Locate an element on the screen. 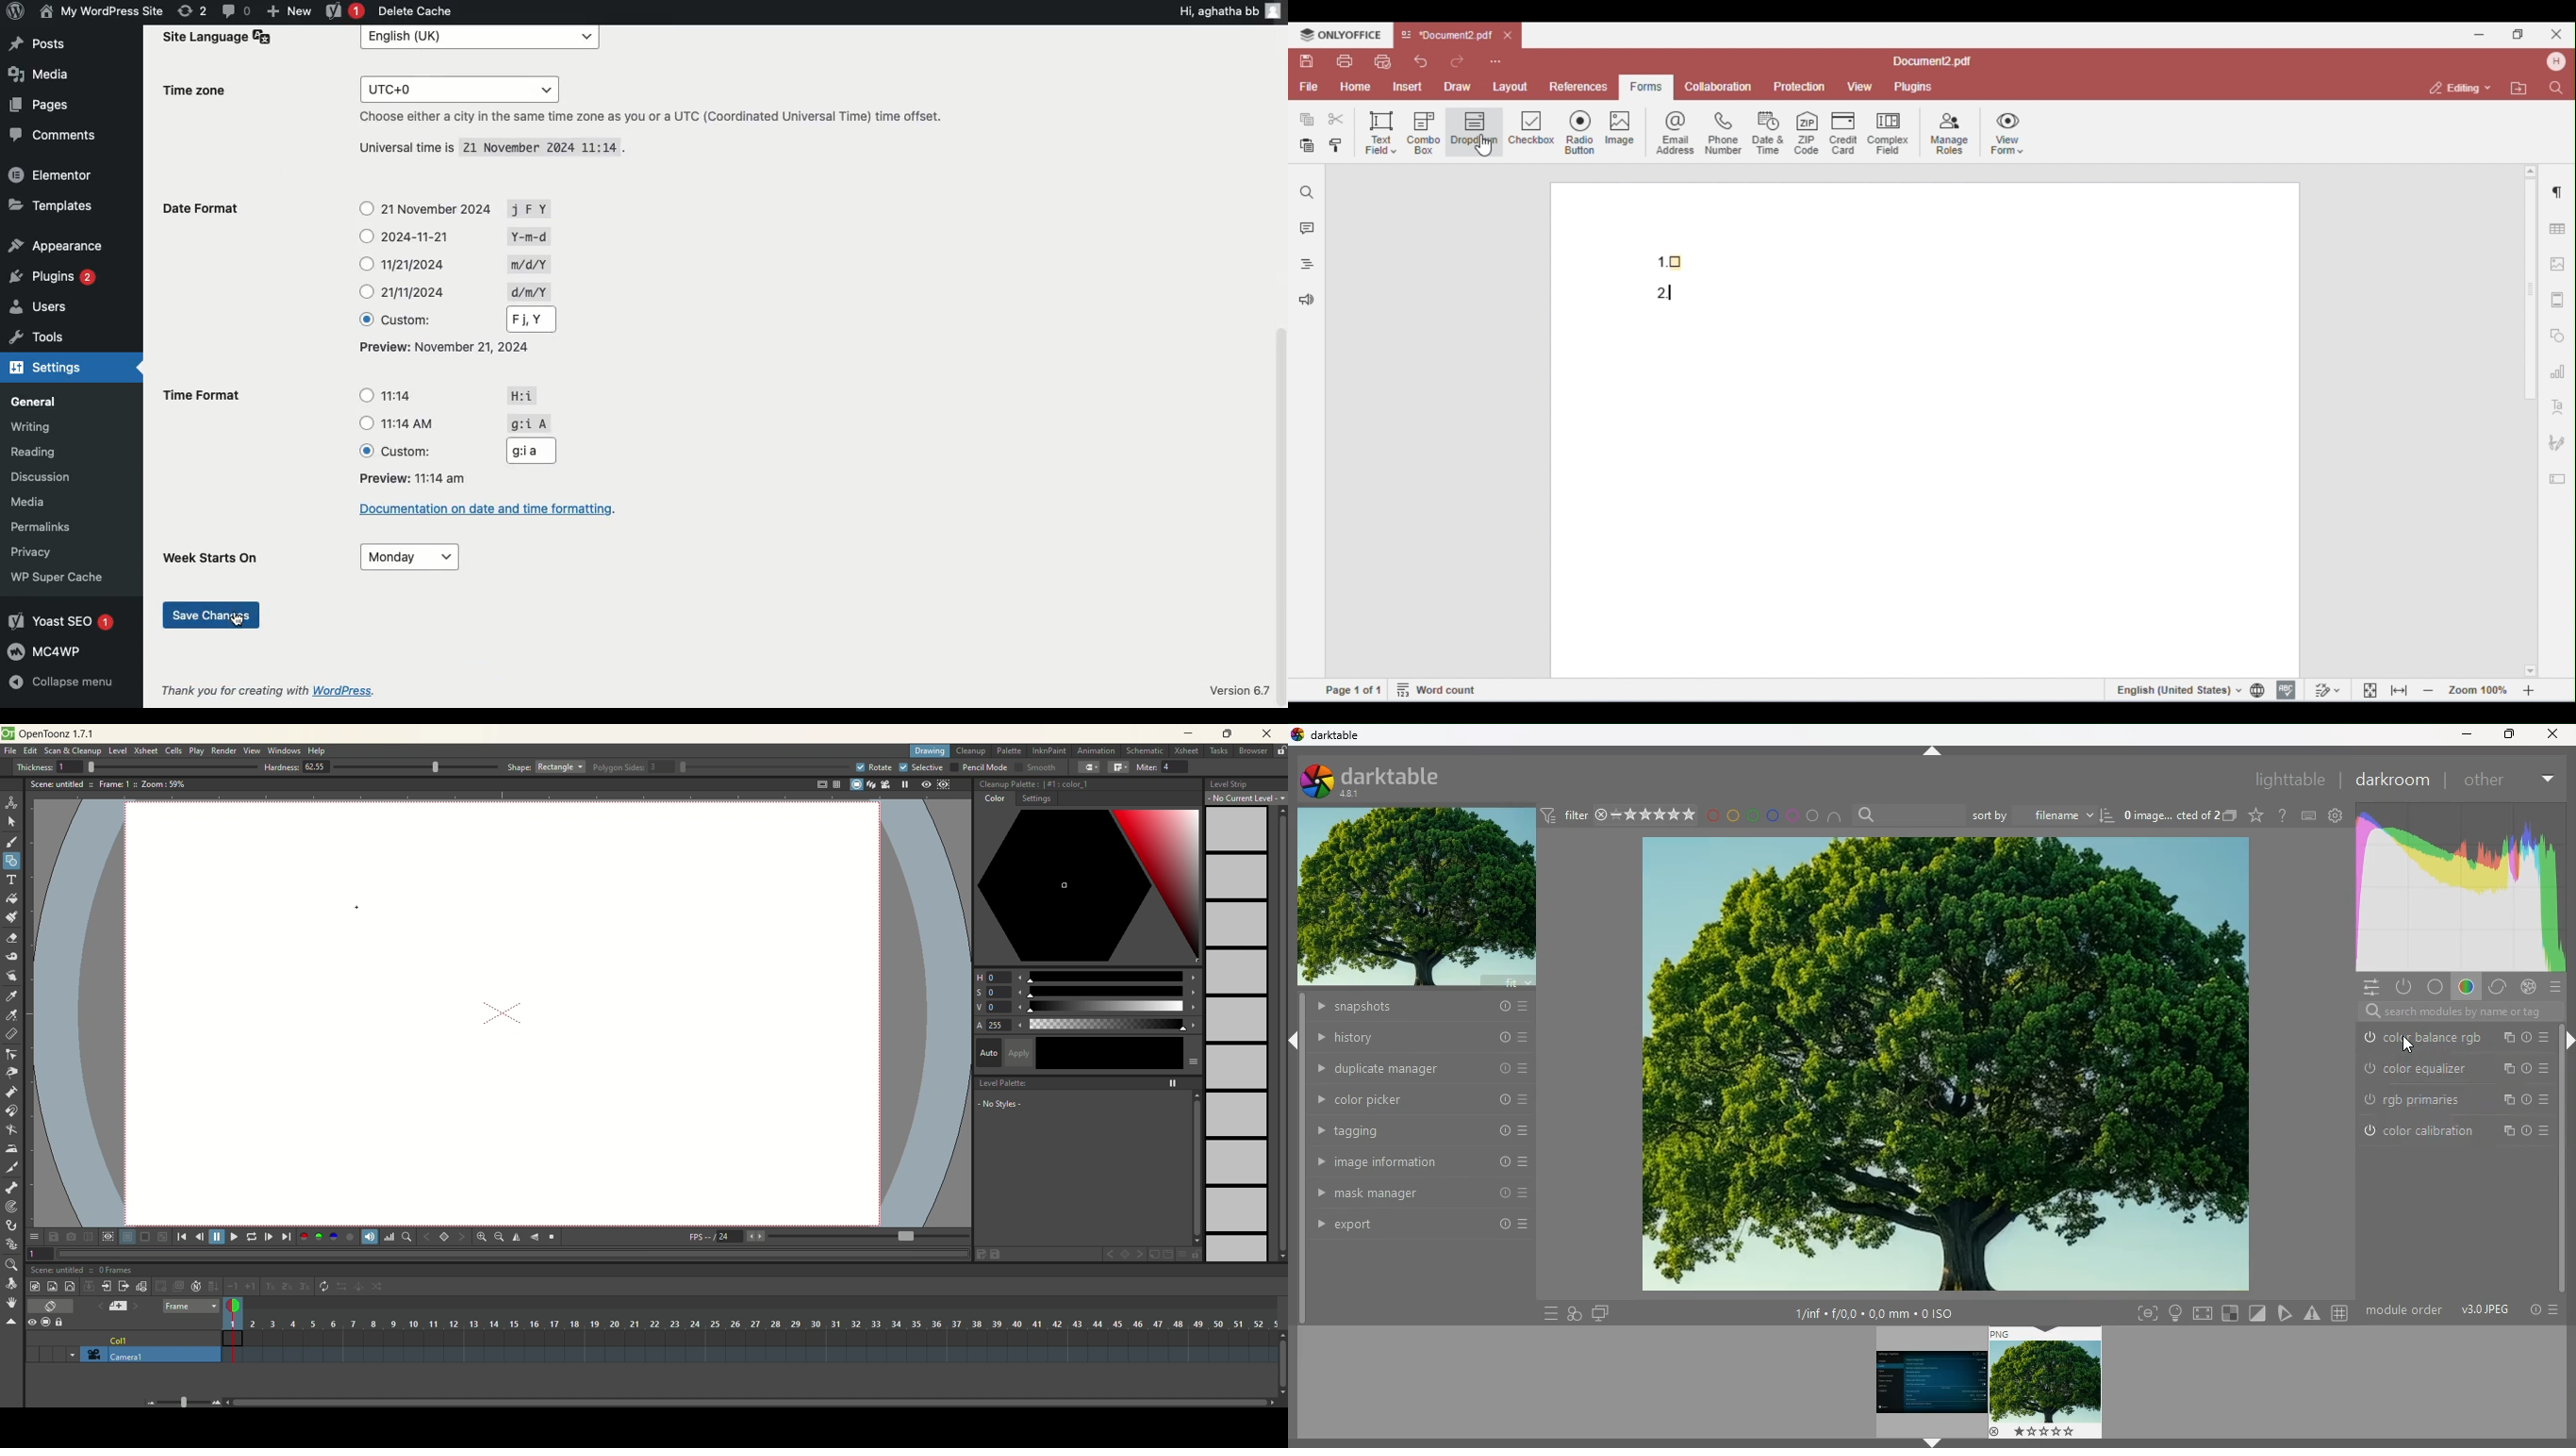   is located at coordinates (2552, 734).